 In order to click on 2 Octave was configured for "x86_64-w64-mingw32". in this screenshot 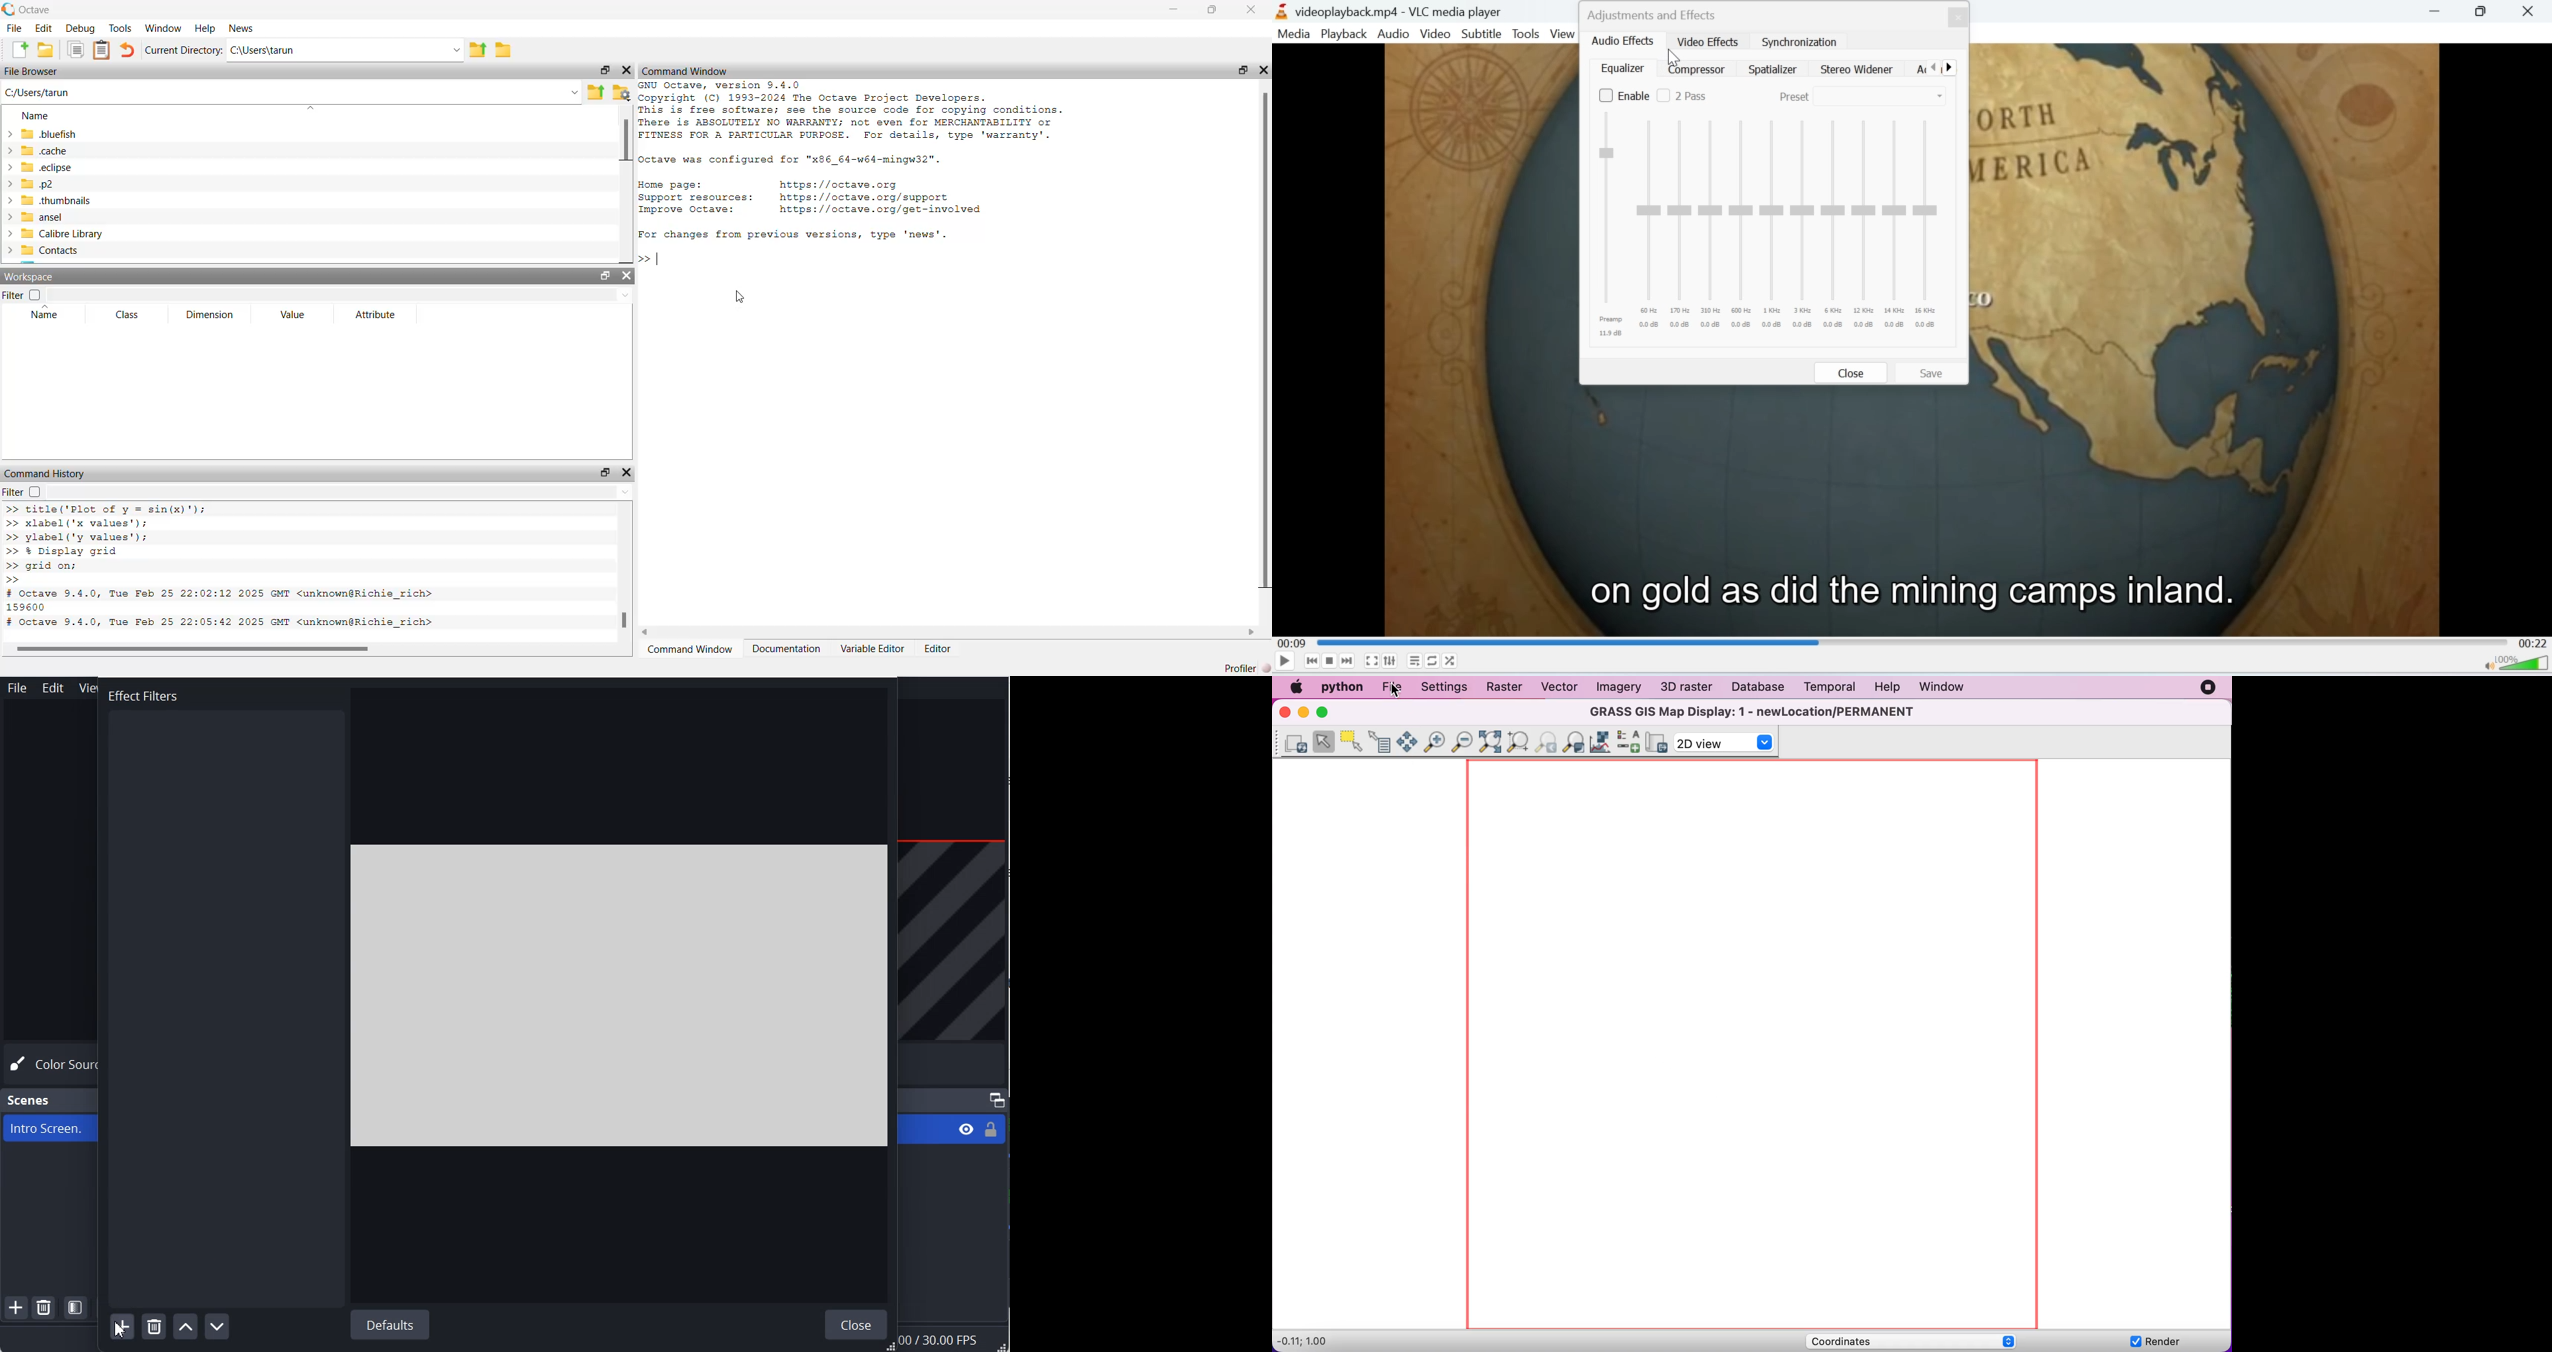, I will do `click(813, 160)`.